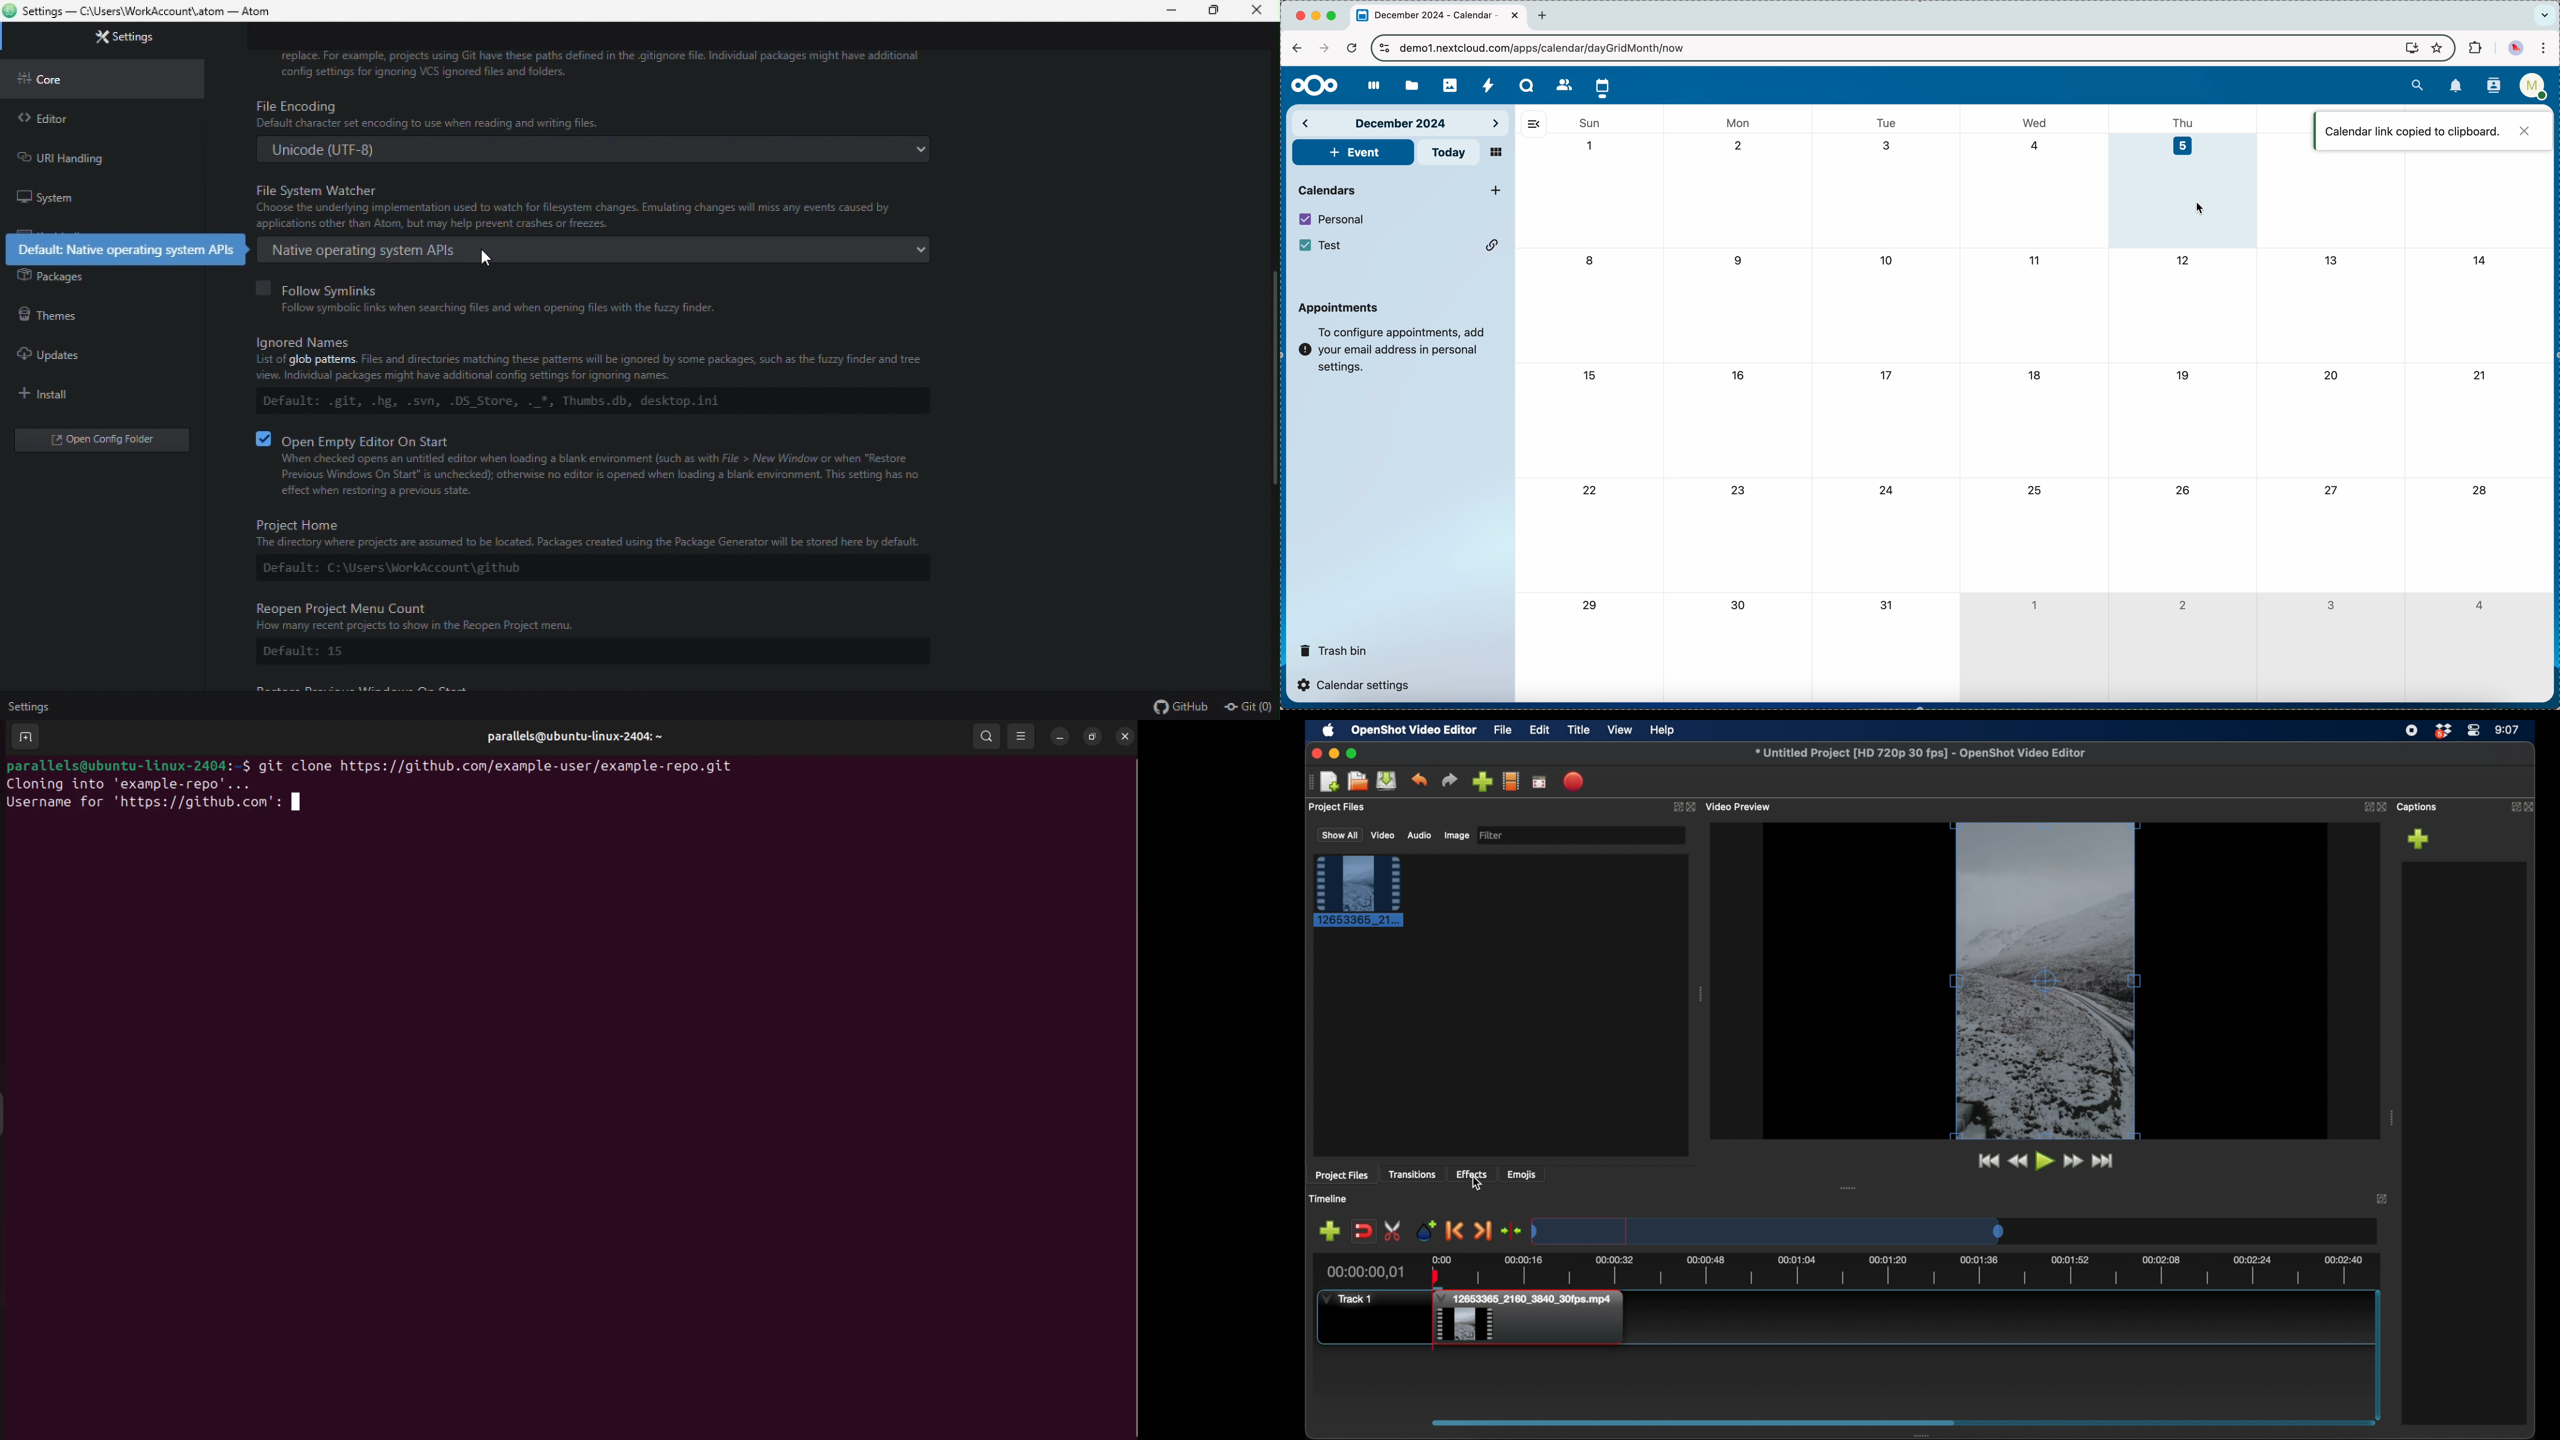 This screenshot has width=2576, height=1456. What do you see at coordinates (546, 294) in the screenshot?
I see `follow symlinks` at bounding box center [546, 294].